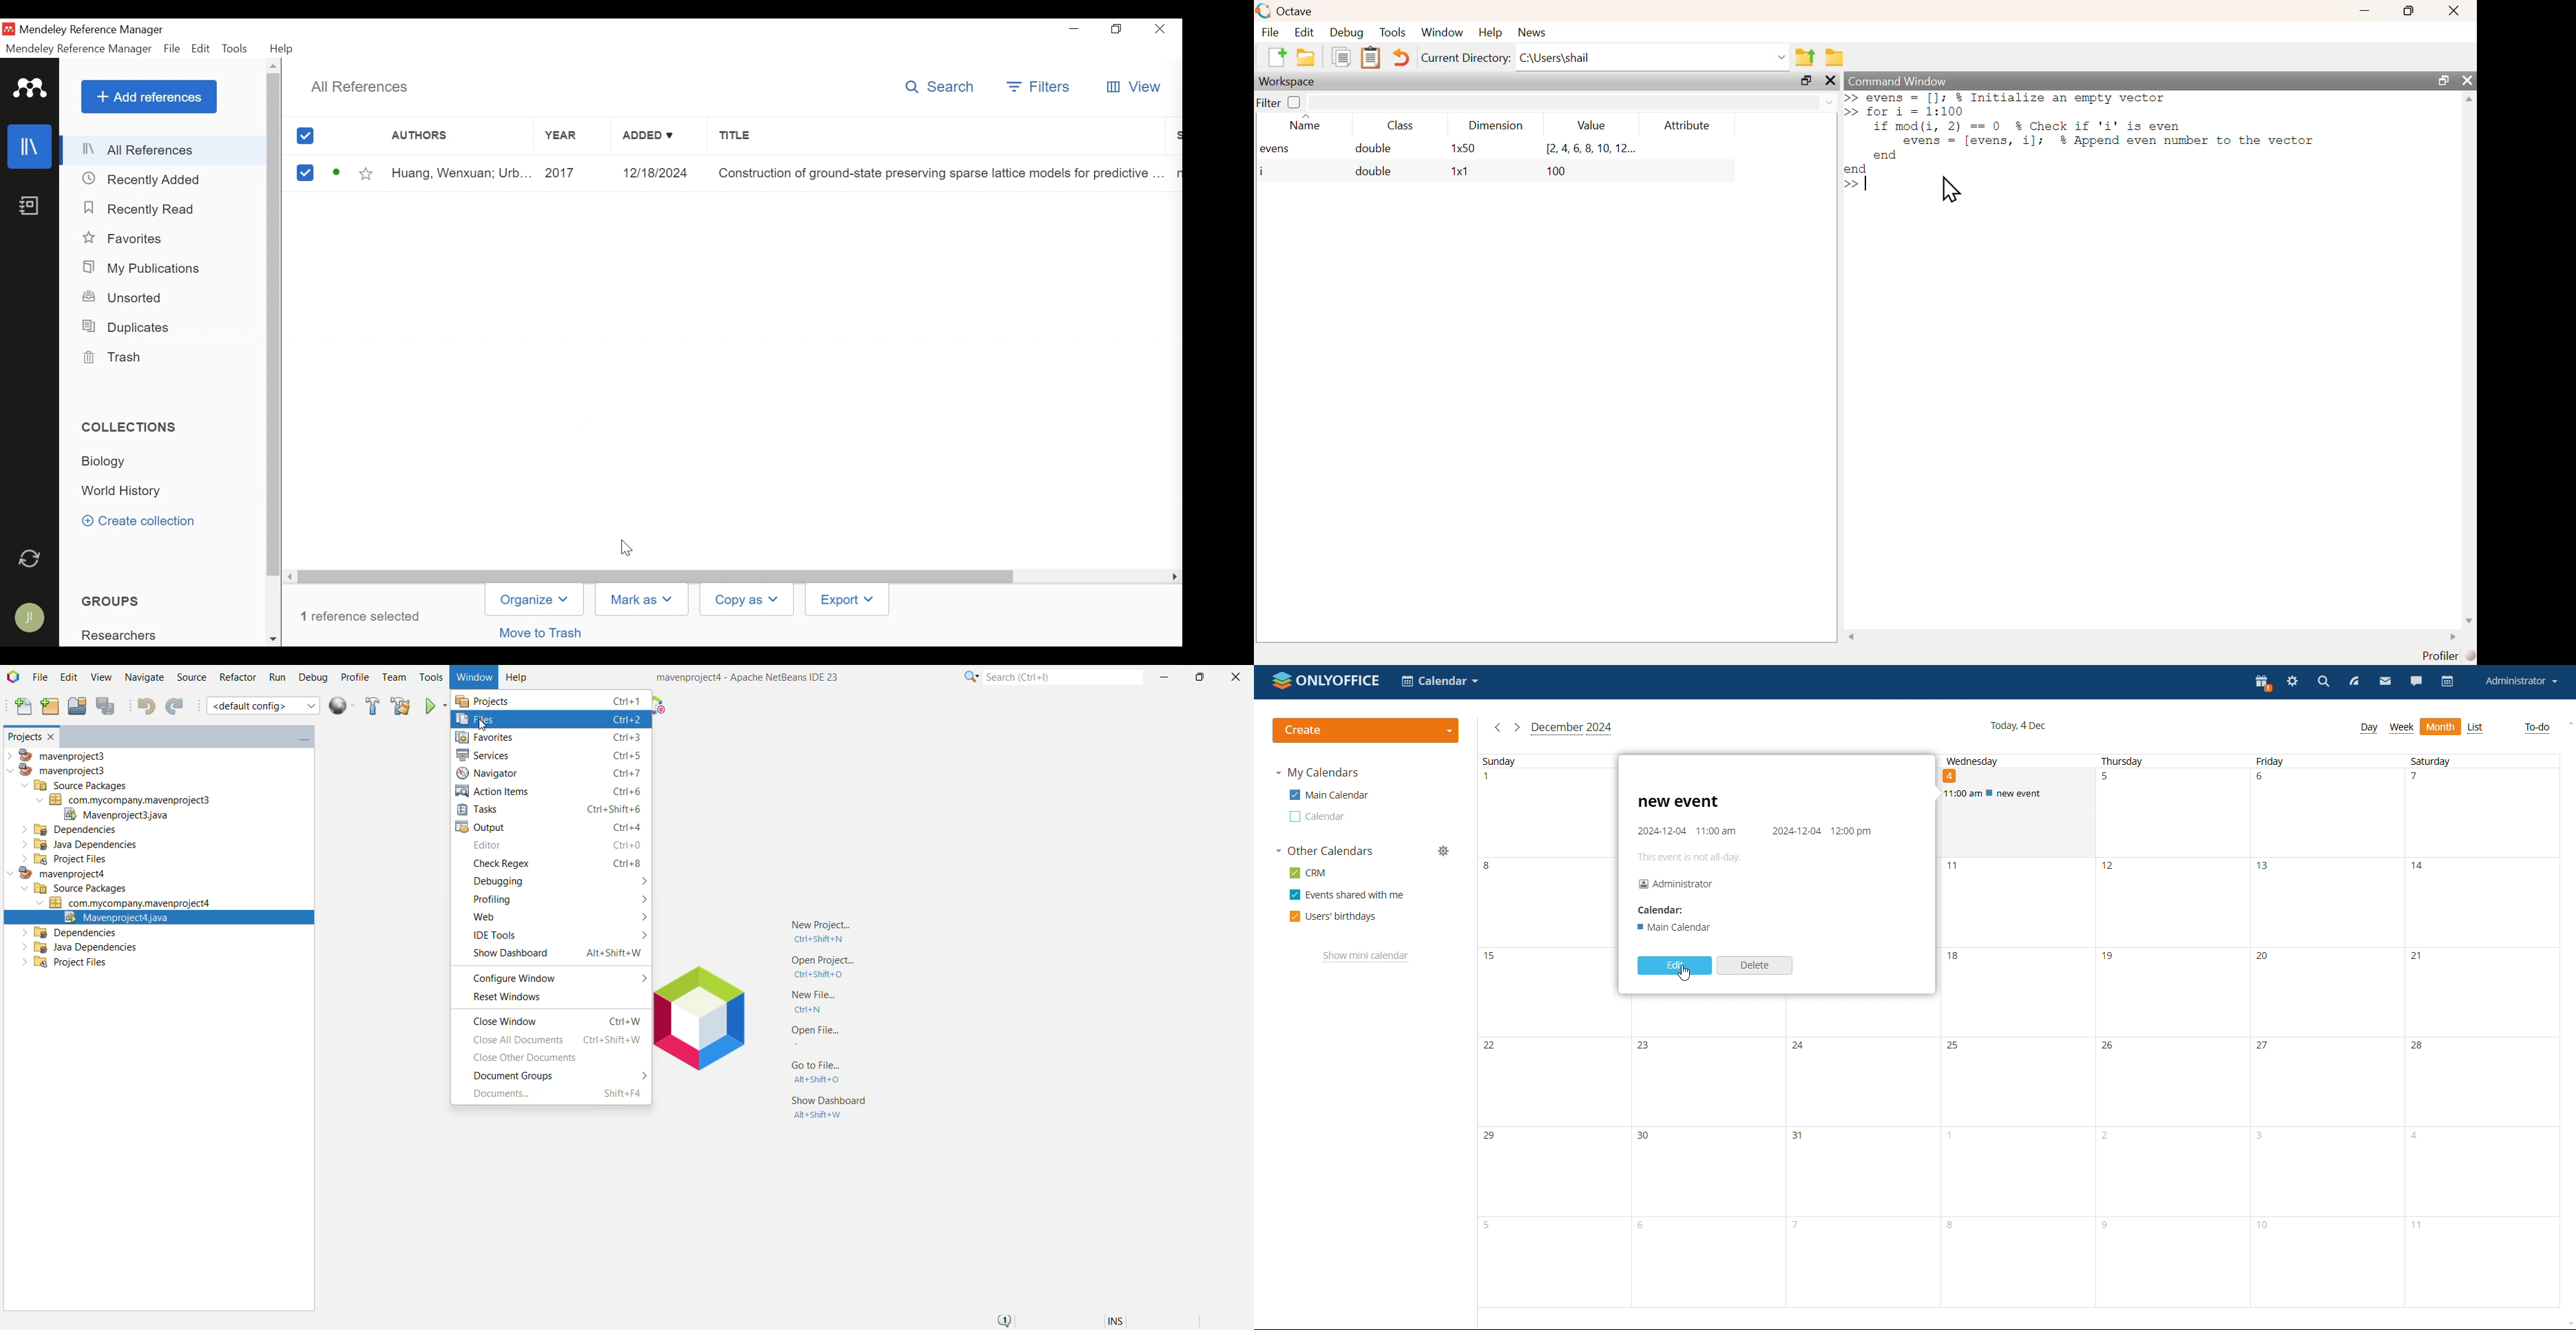 The height and width of the screenshot is (1344, 2576). Describe the element at coordinates (2018, 726) in the screenshot. I see `current date` at that location.